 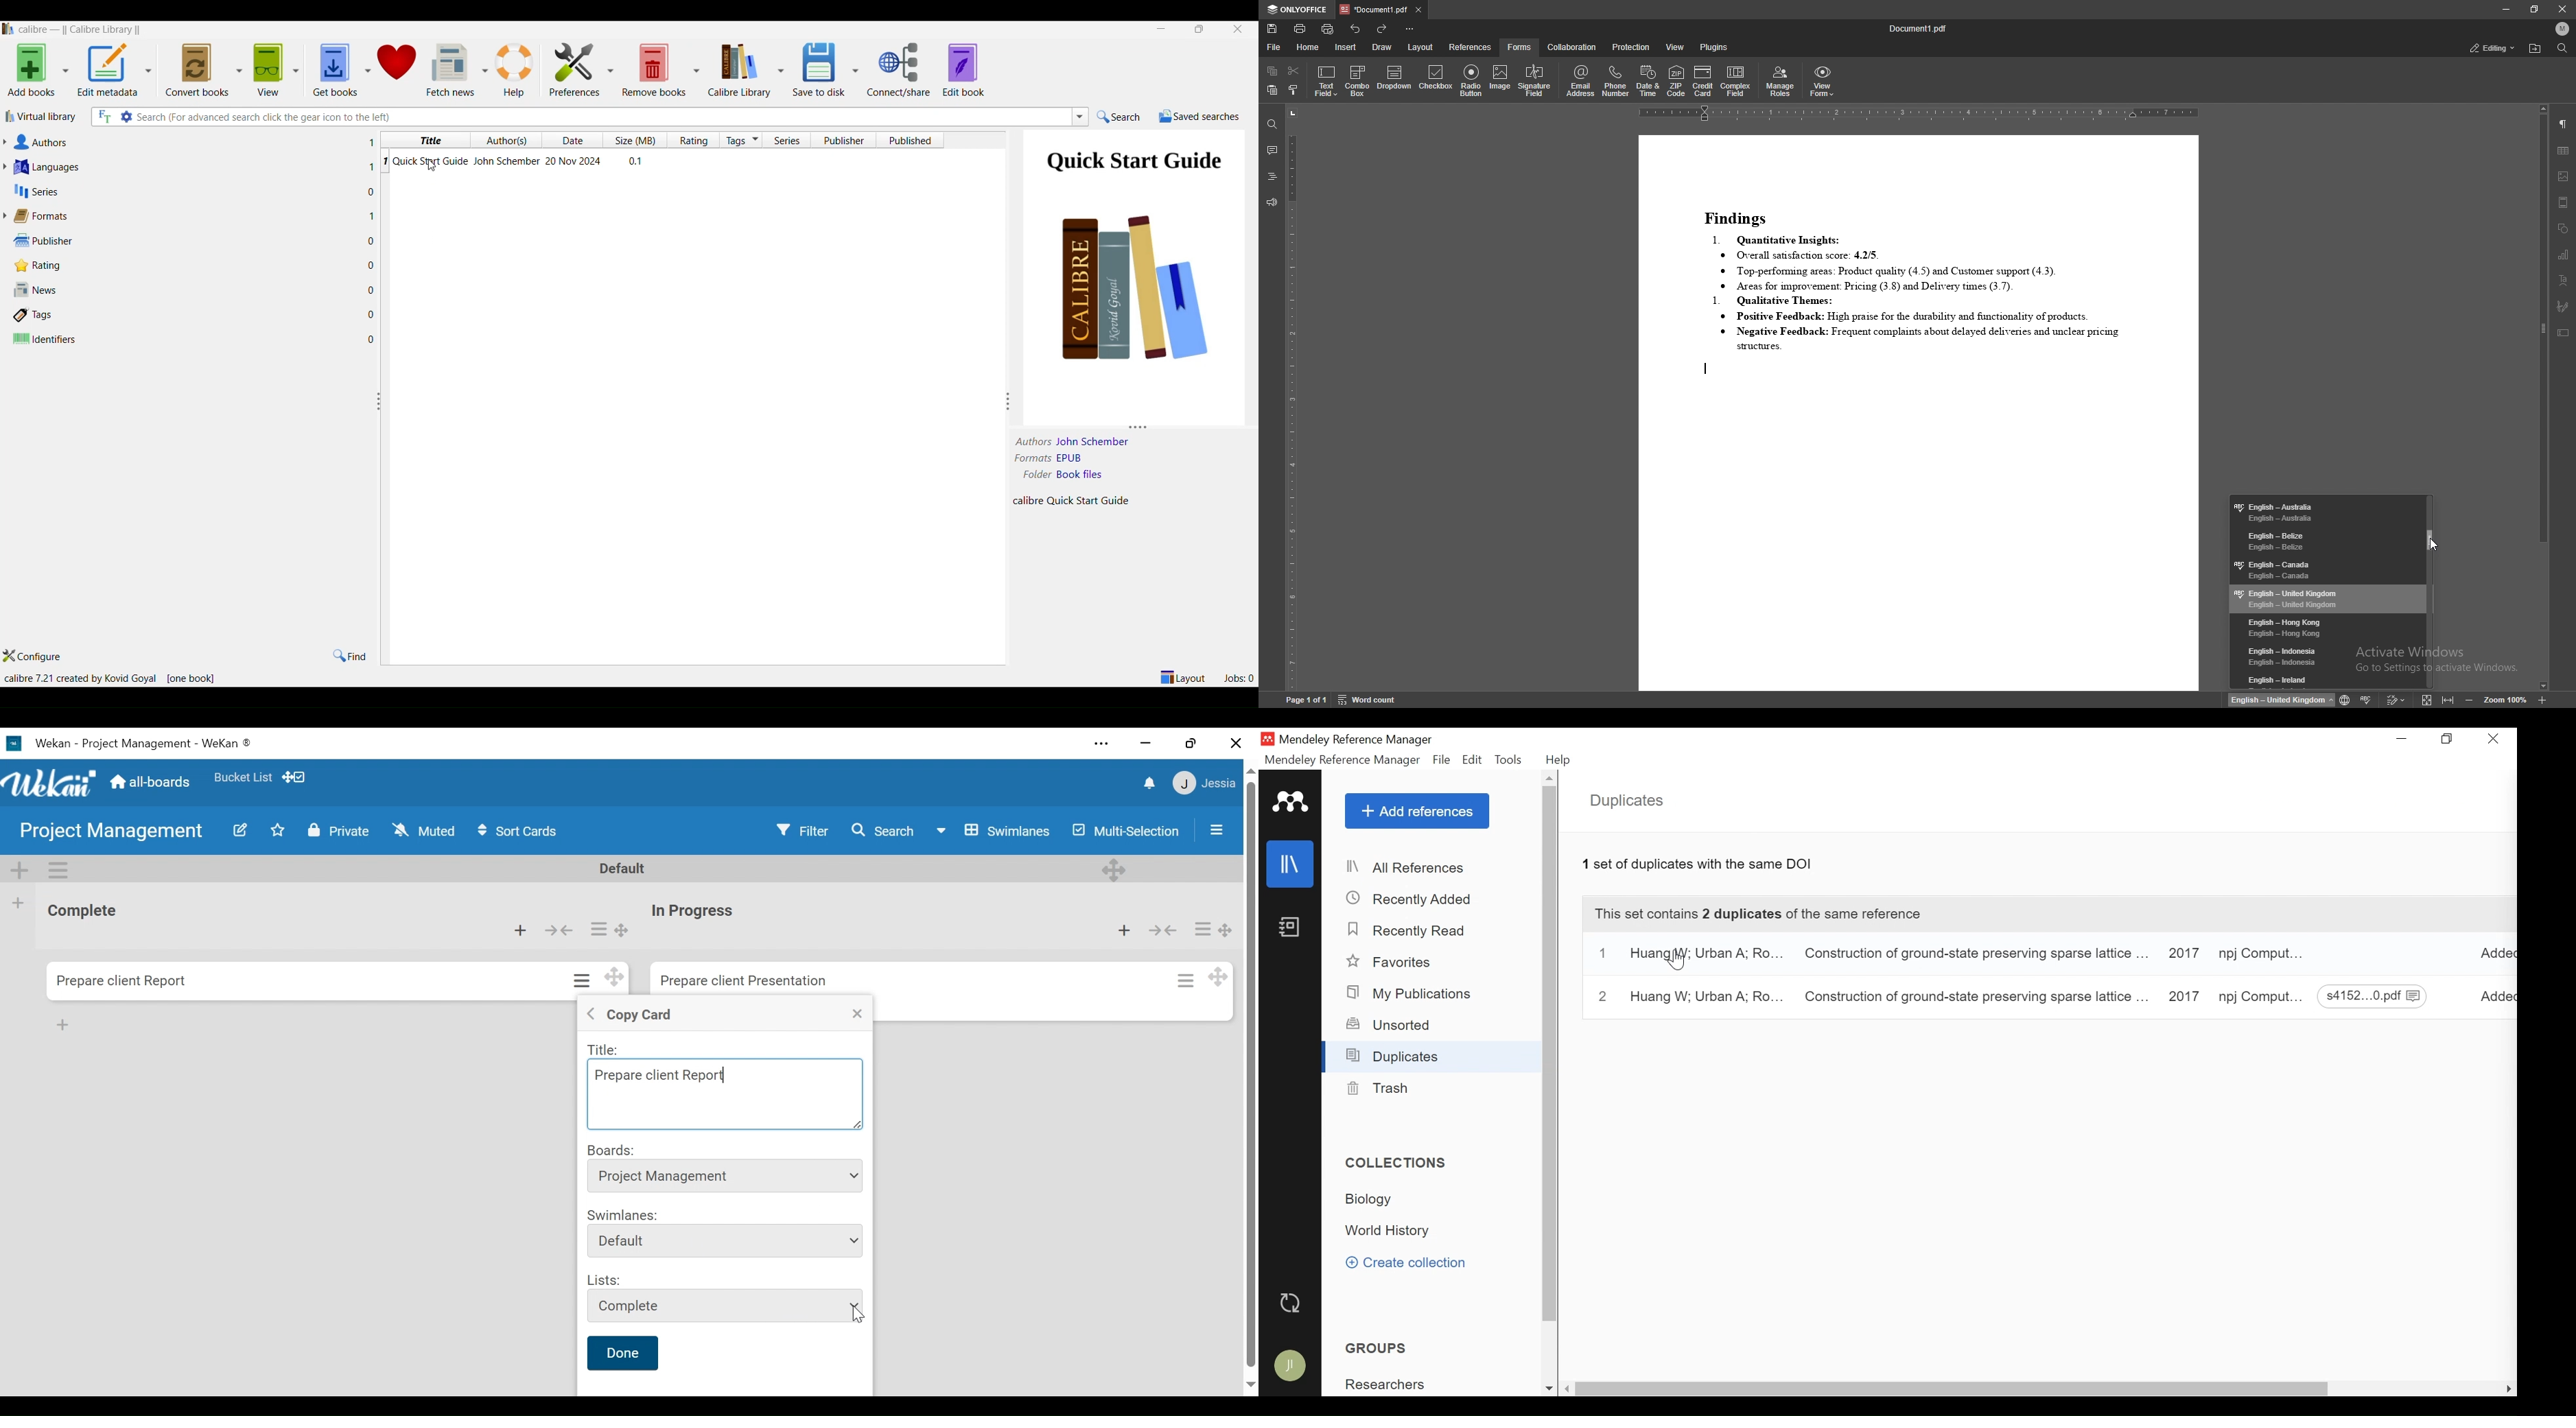 I want to click on Card actions, so click(x=1186, y=977).